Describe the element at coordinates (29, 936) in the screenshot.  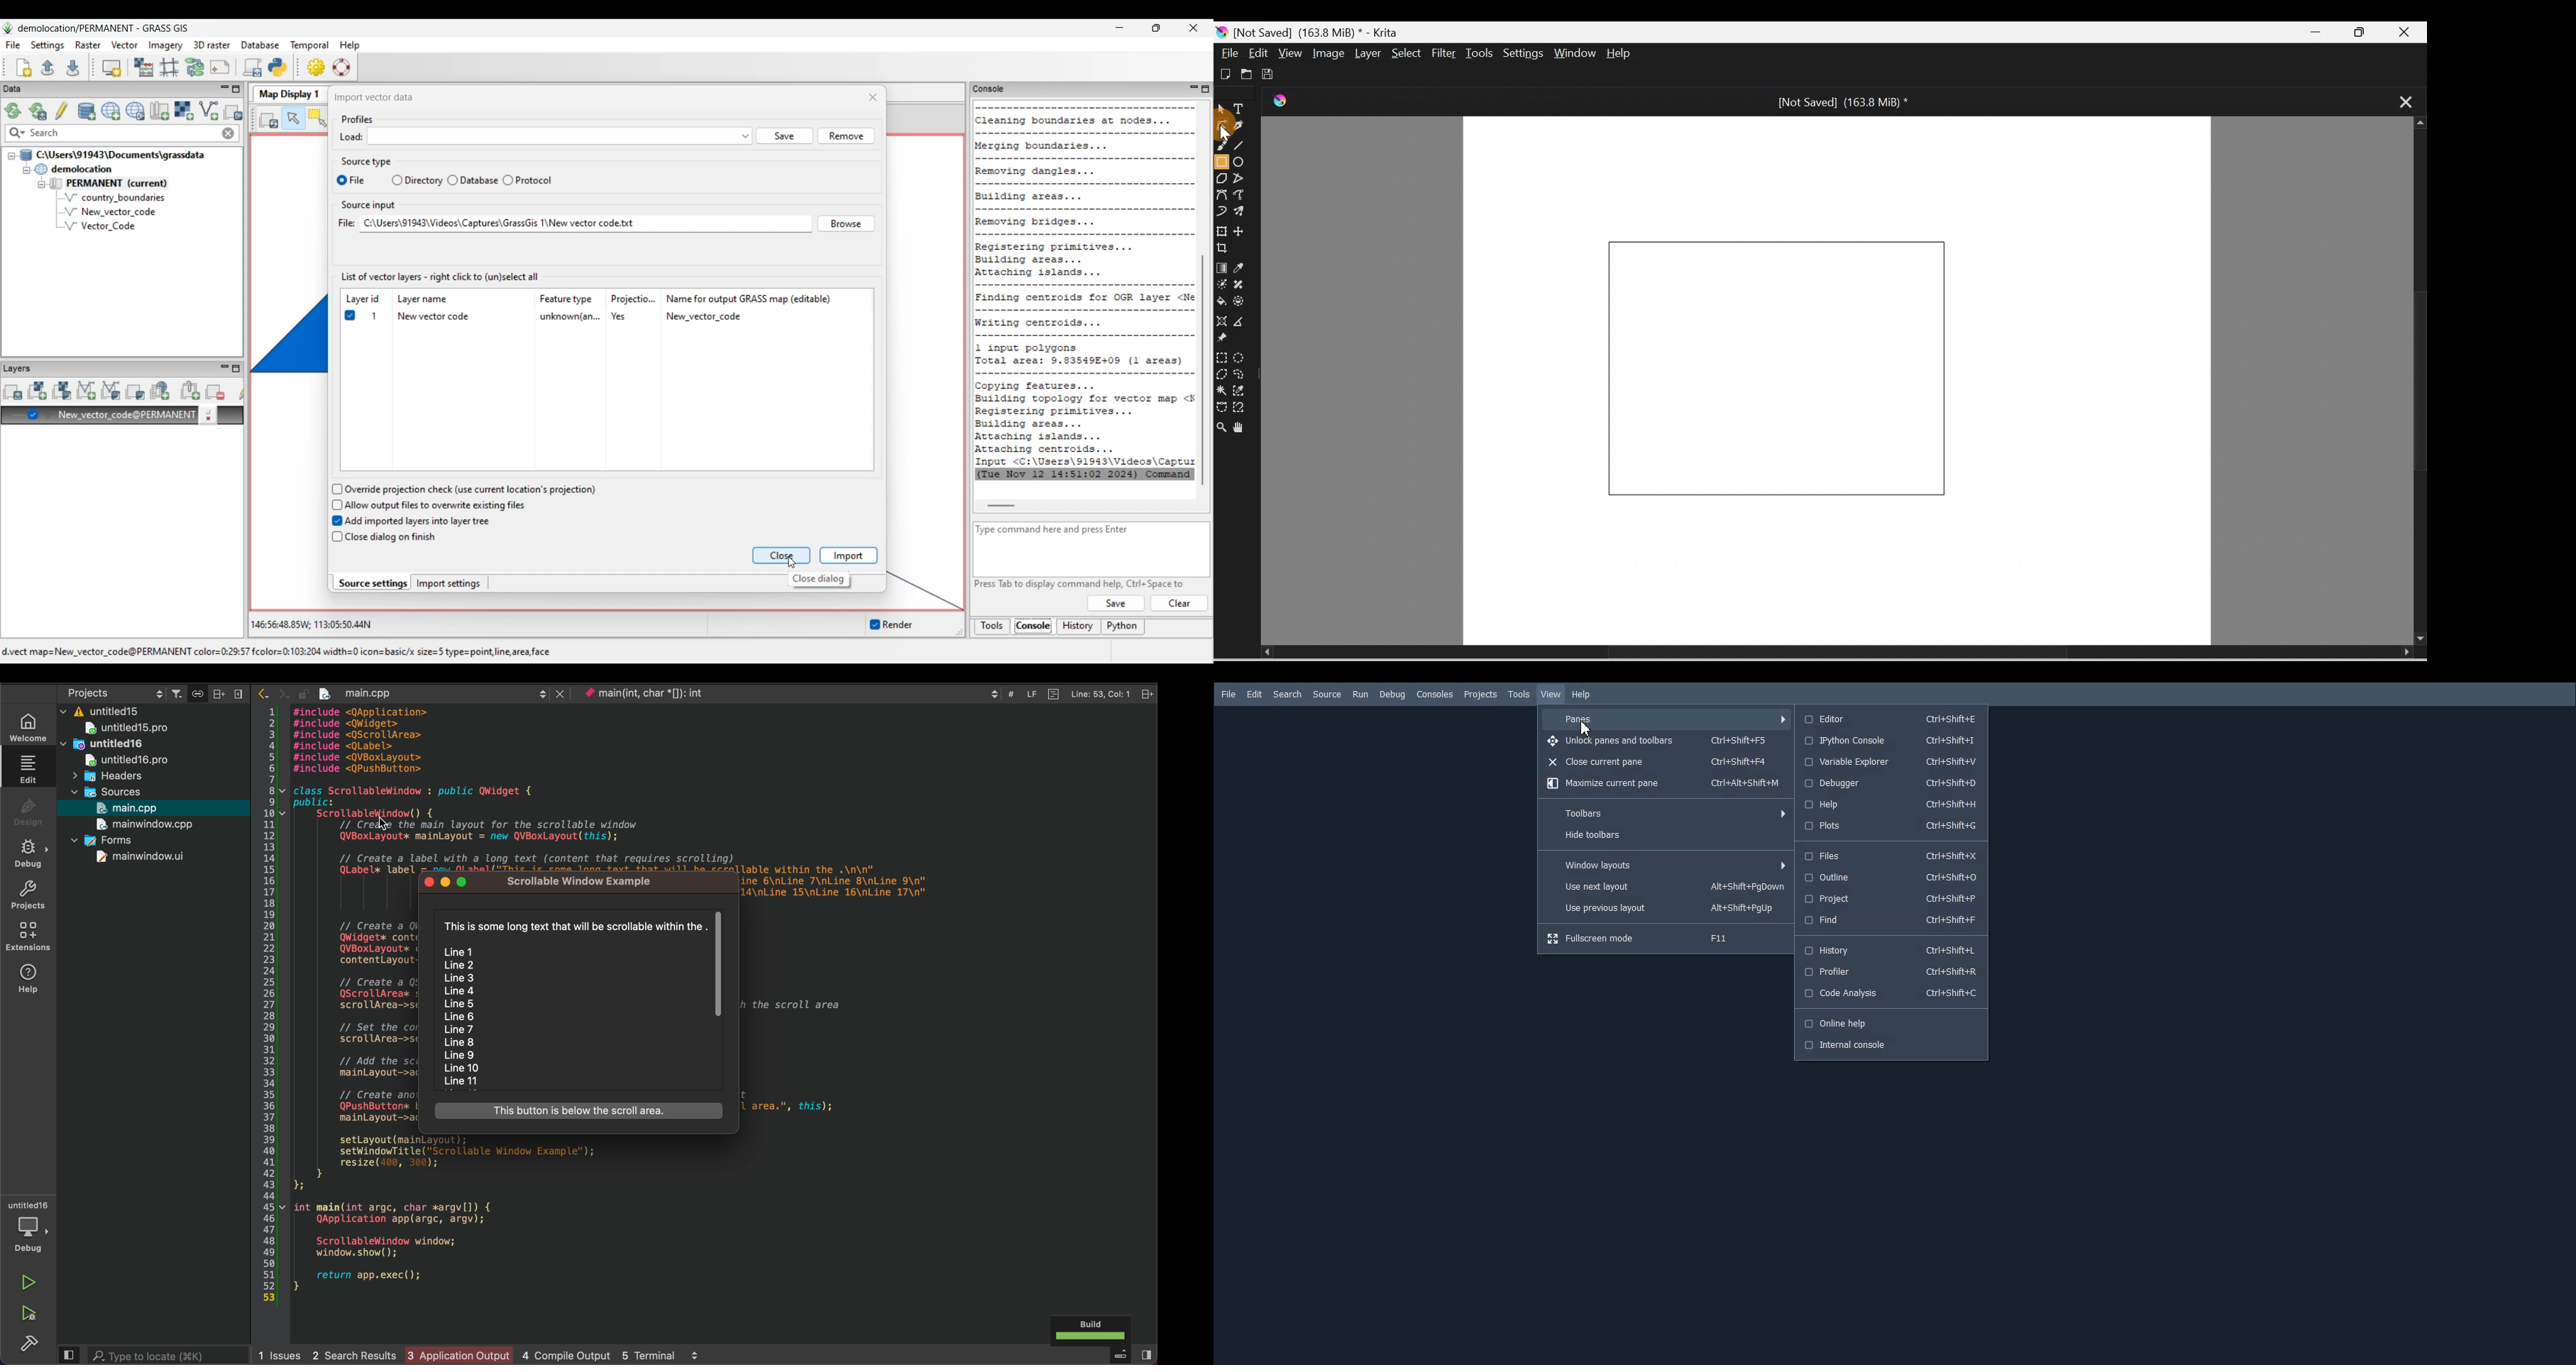
I see `extensions` at that location.